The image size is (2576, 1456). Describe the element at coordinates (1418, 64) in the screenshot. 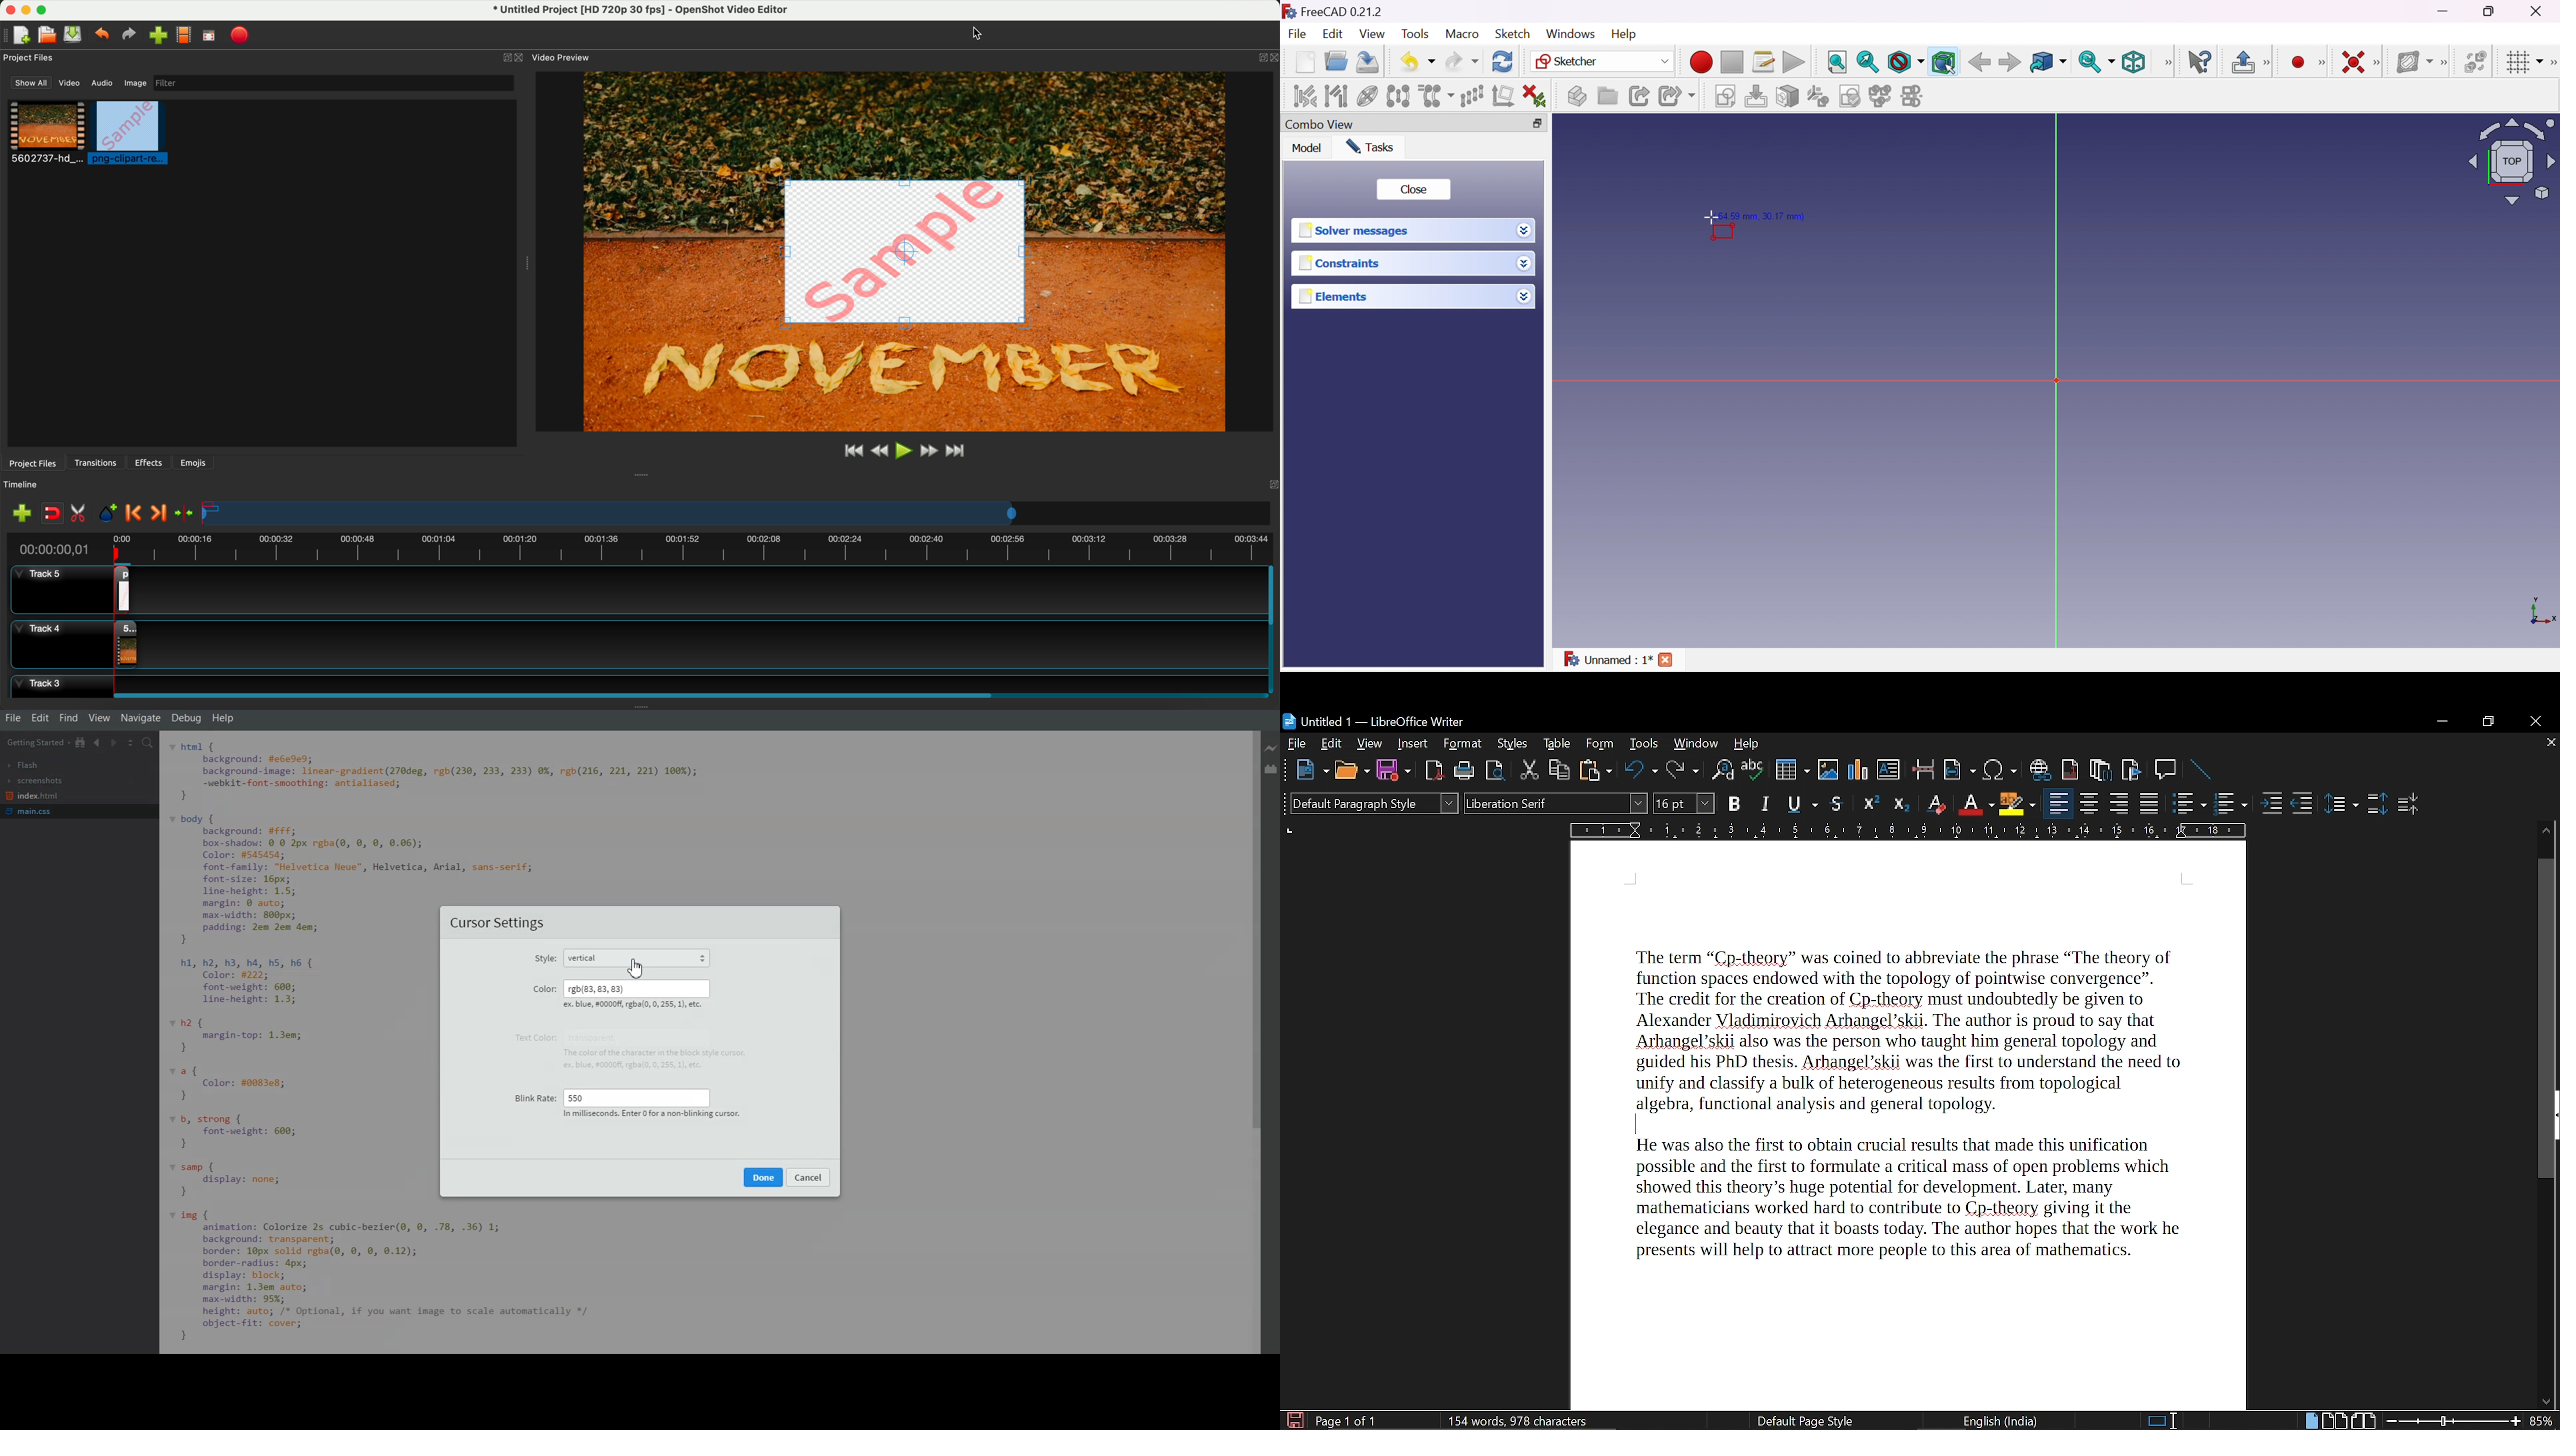

I see `Undo` at that location.